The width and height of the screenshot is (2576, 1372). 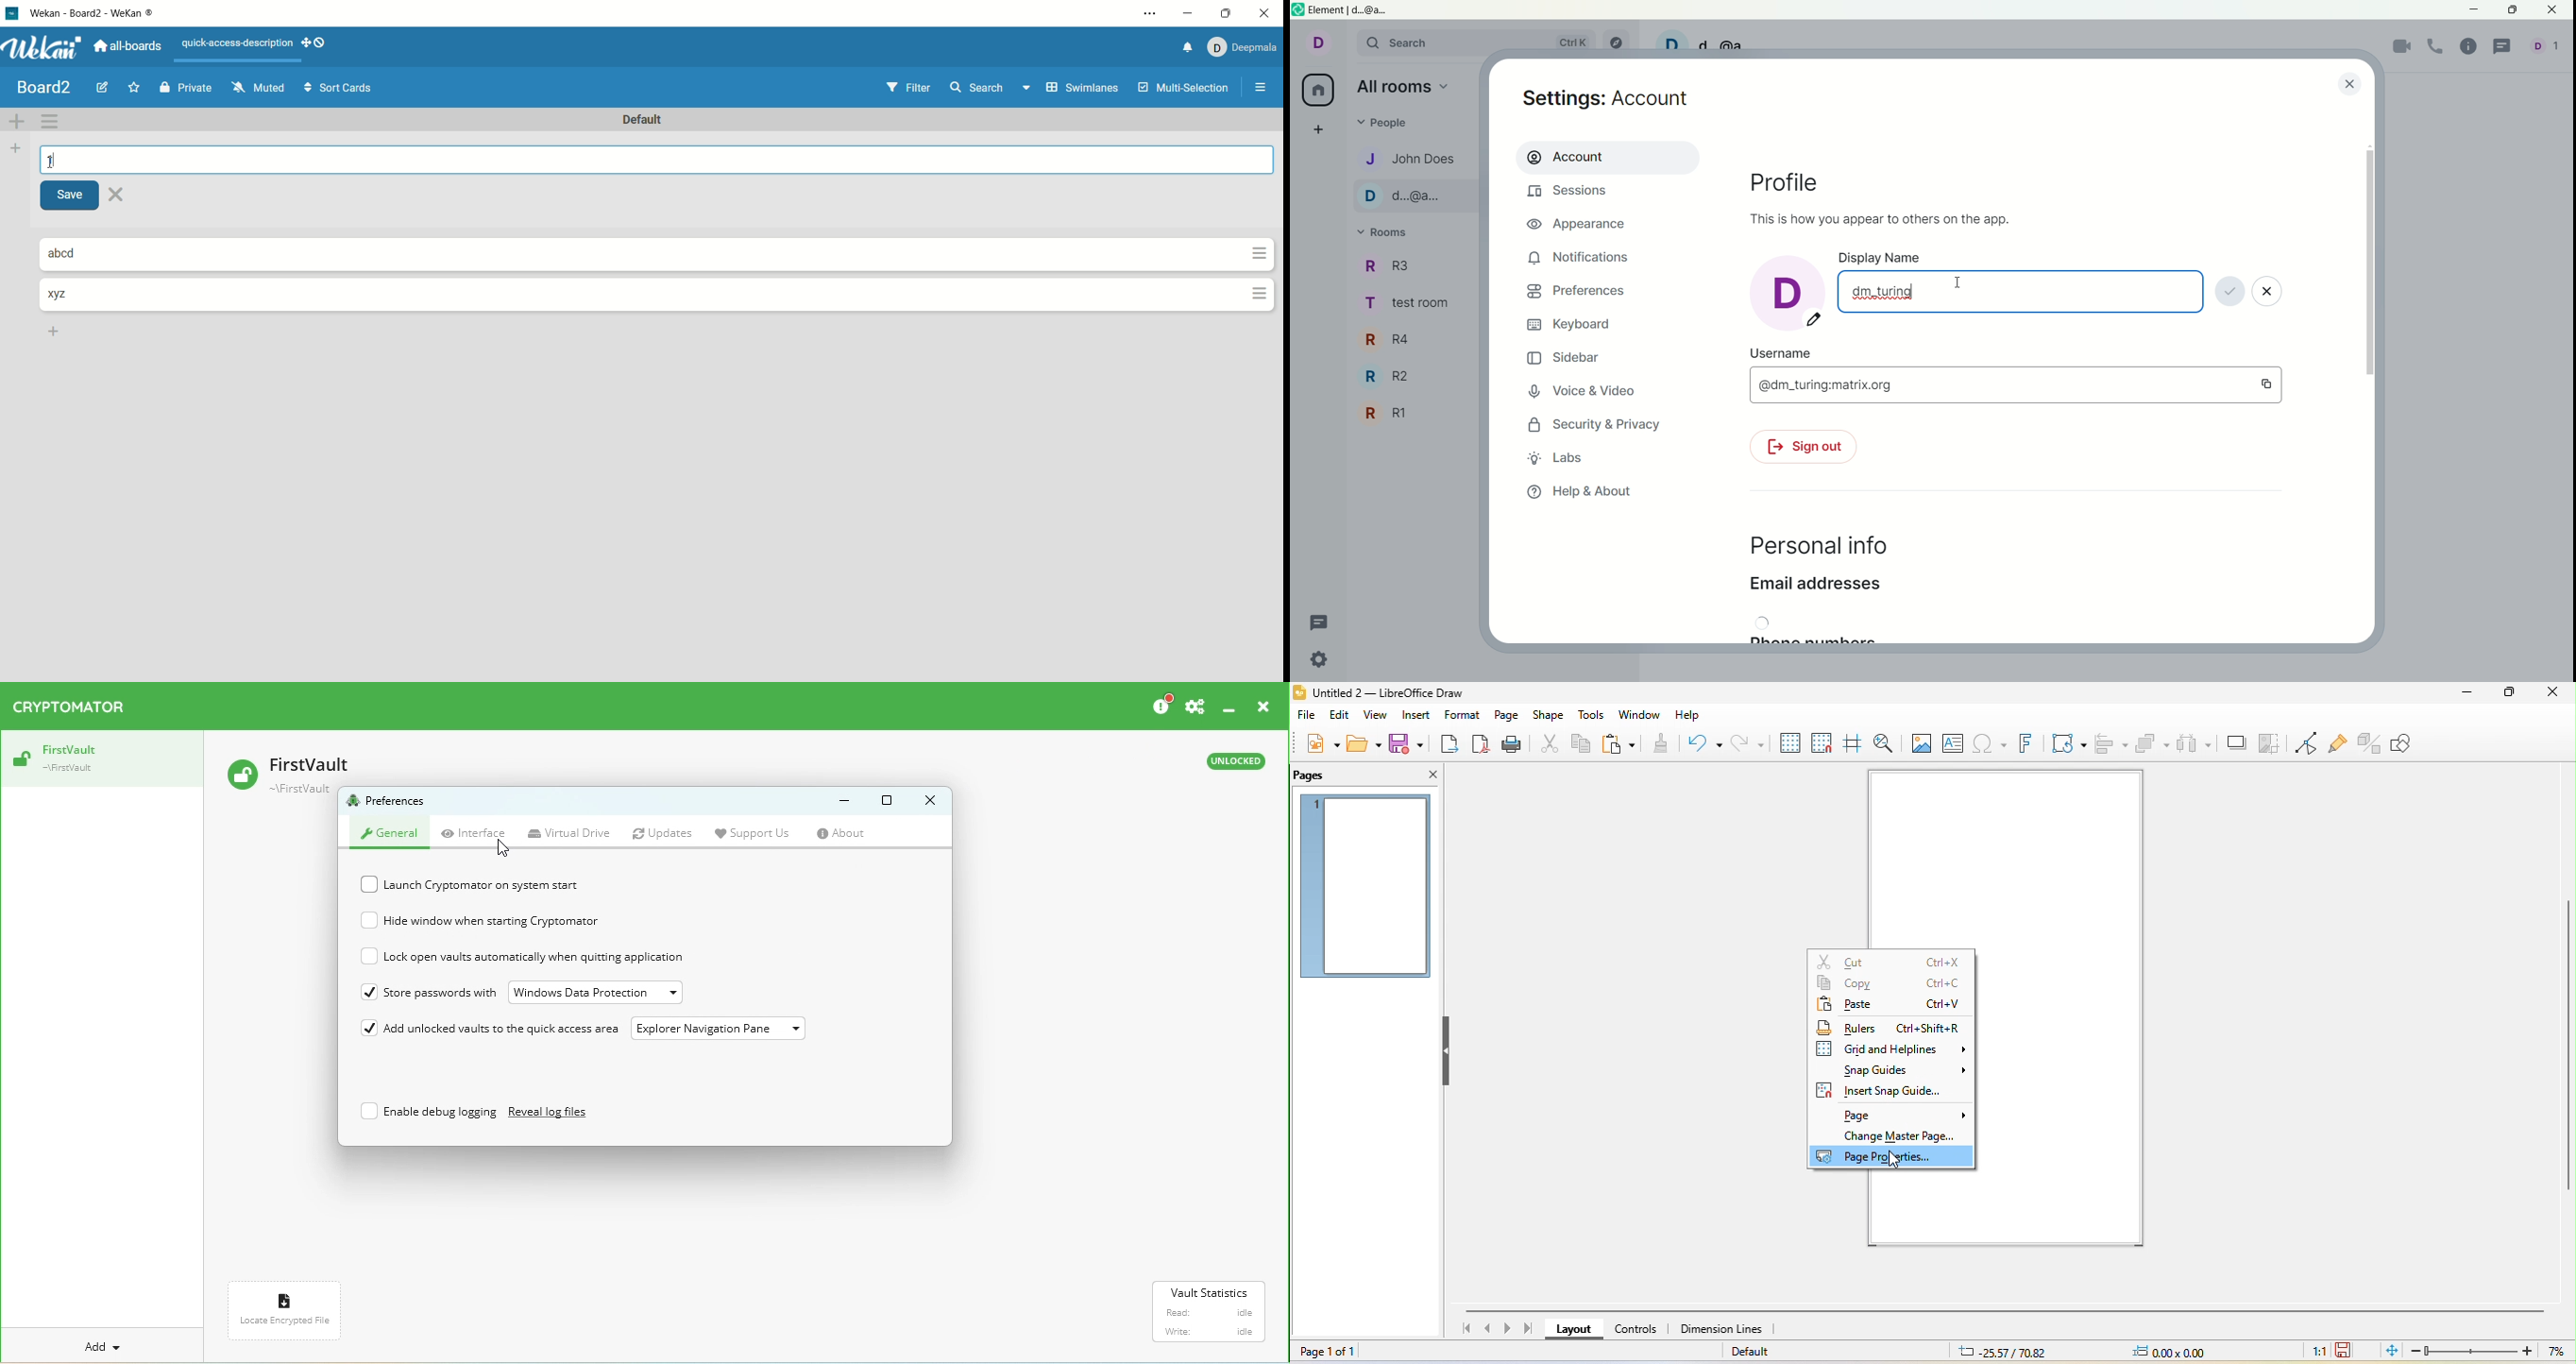 What do you see at coordinates (1267, 13) in the screenshot?
I see `close` at bounding box center [1267, 13].